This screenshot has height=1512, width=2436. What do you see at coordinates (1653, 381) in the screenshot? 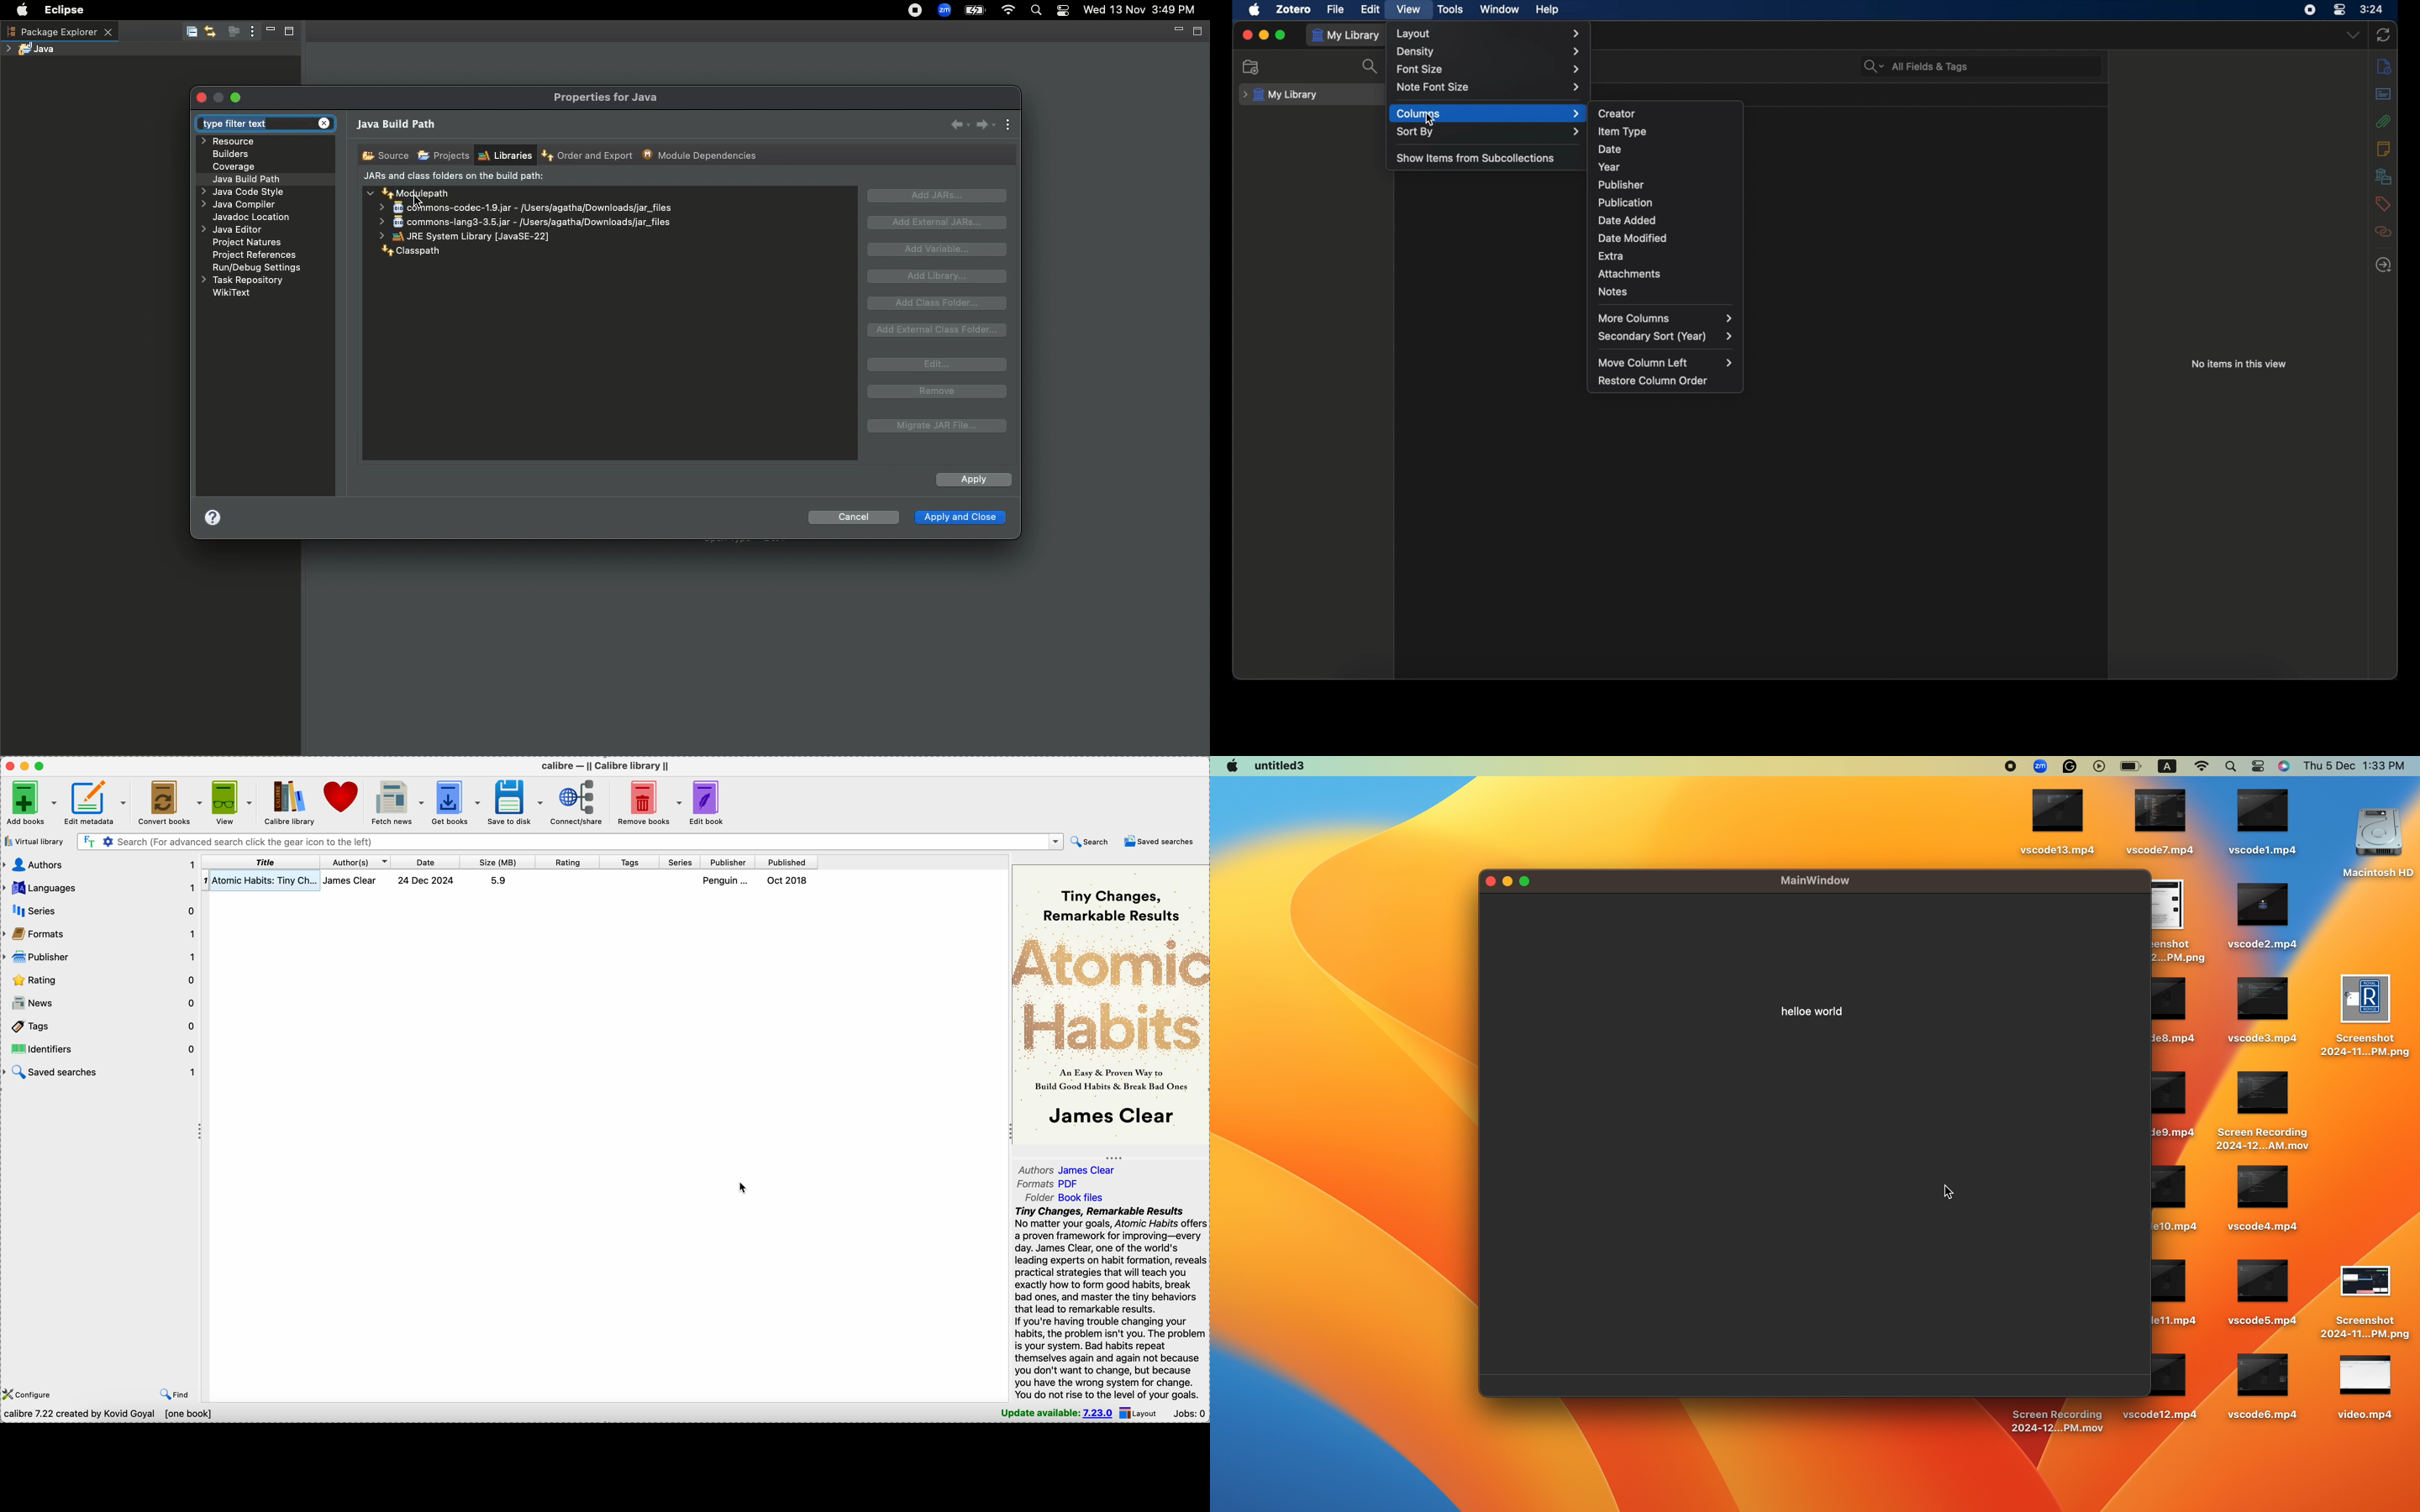
I see `restore column order` at bounding box center [1653, 381].